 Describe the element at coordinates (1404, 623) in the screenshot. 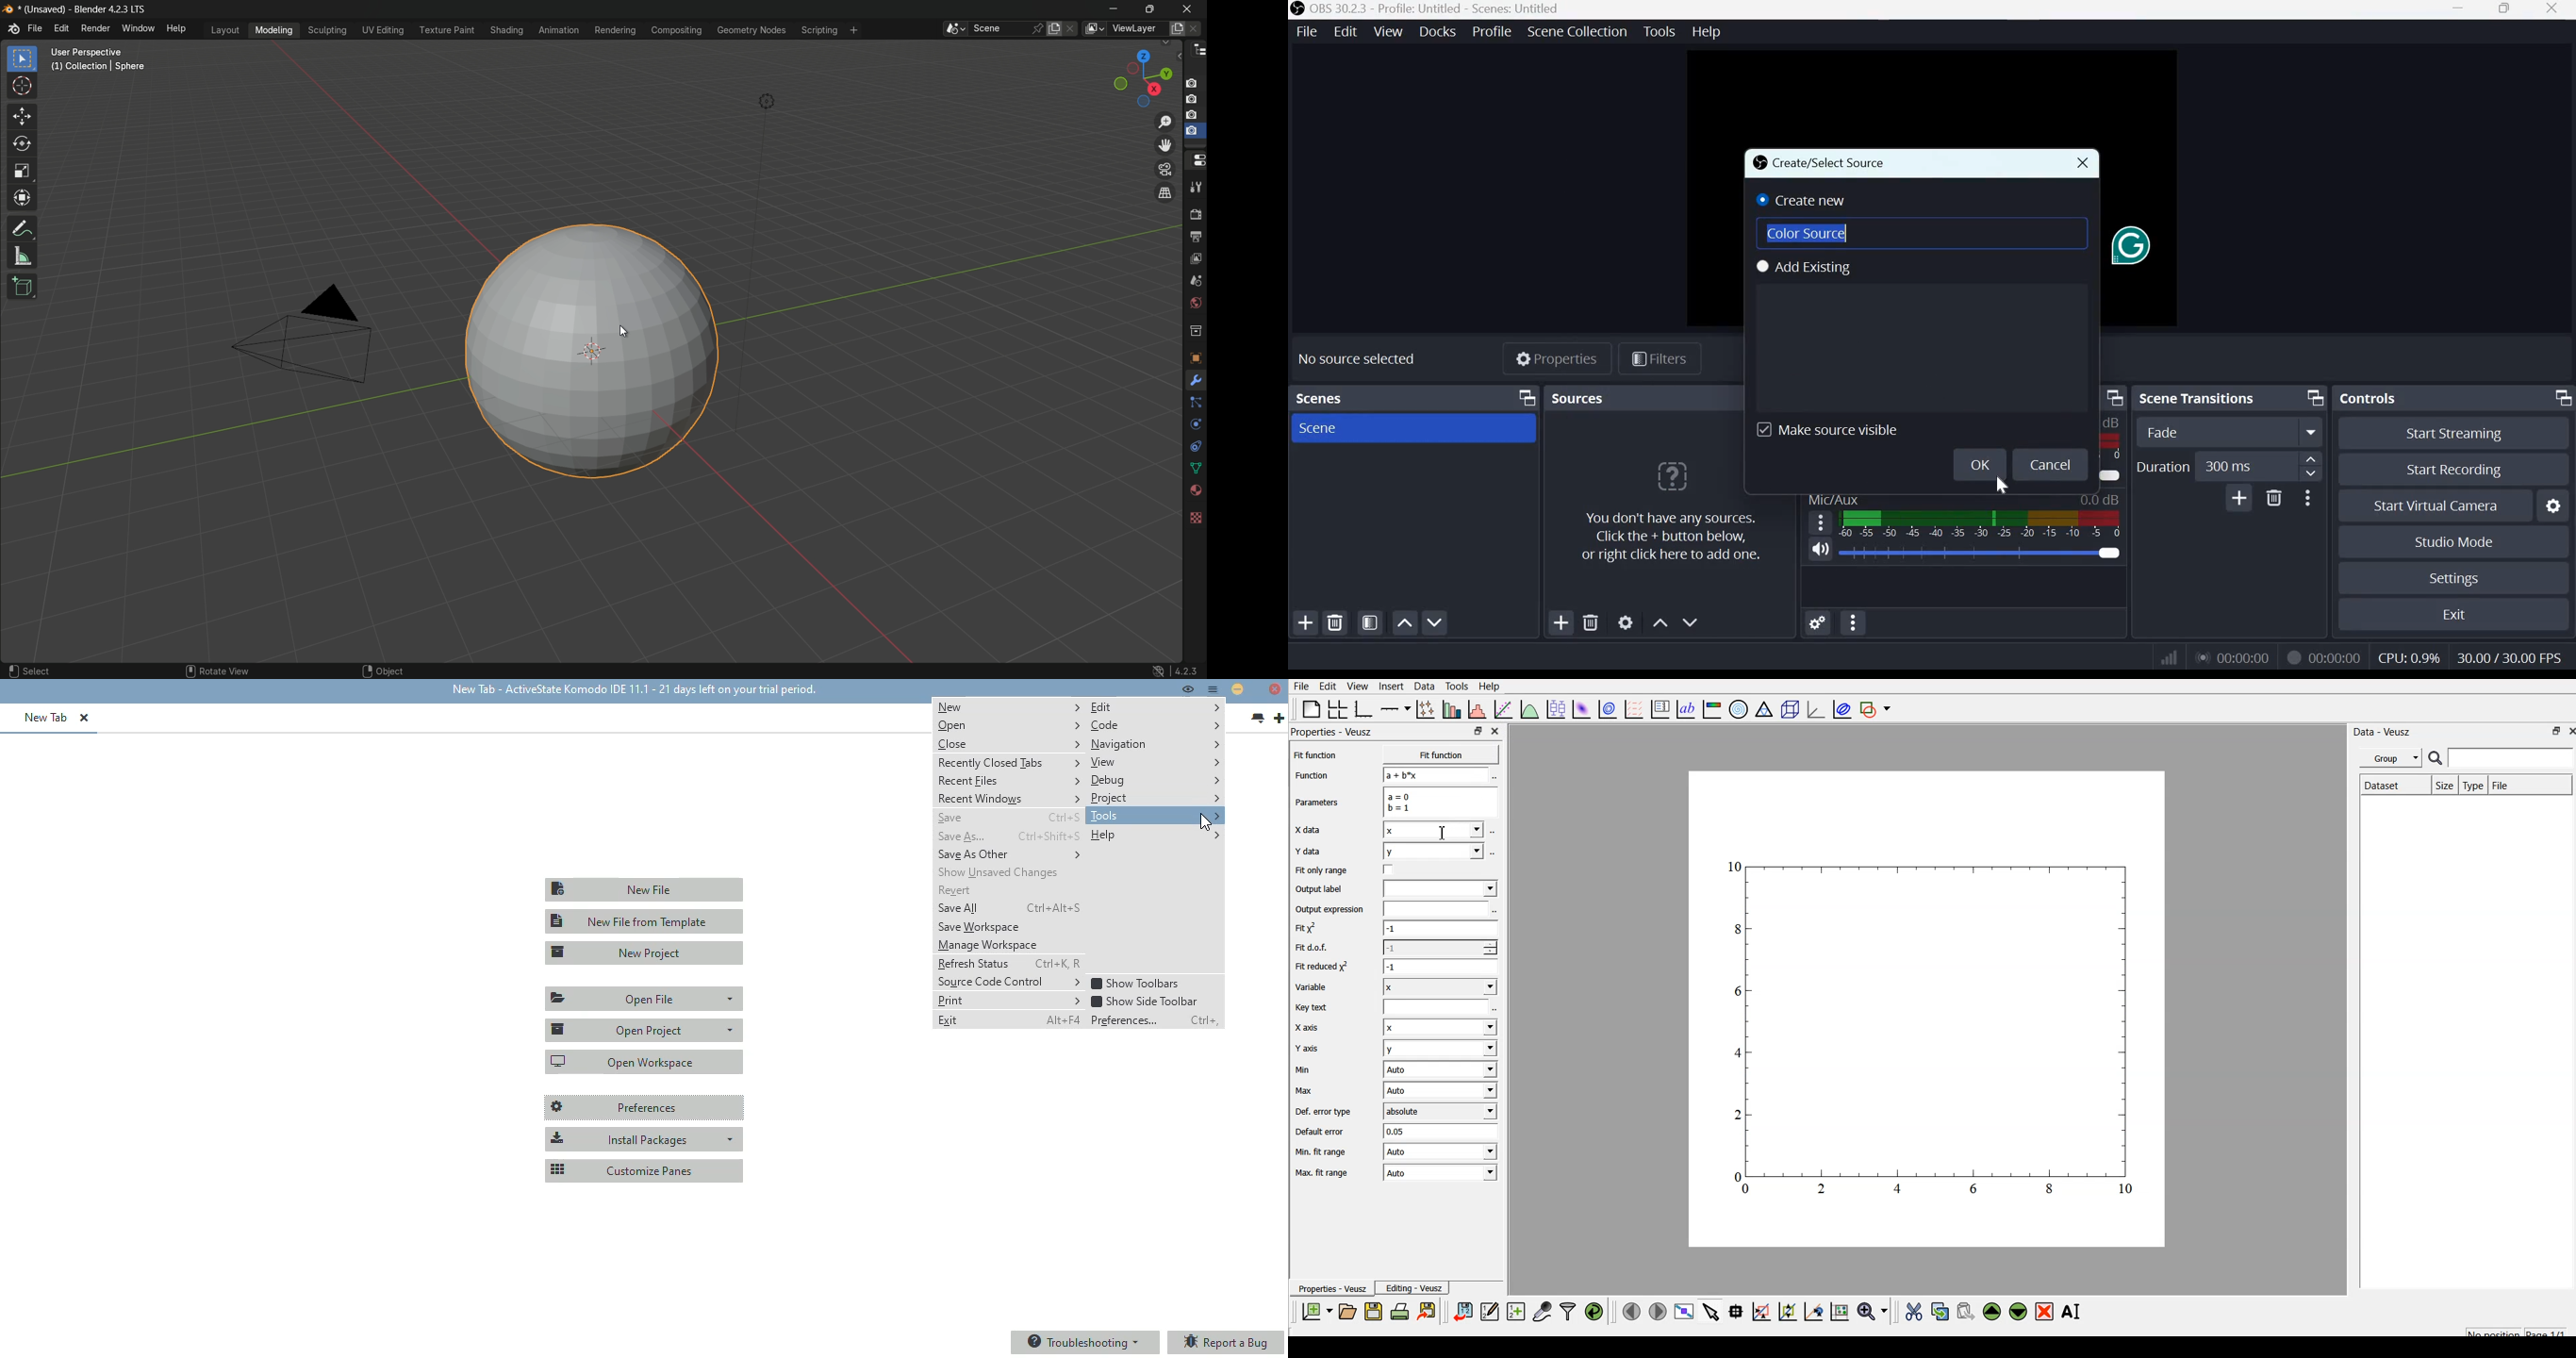

I see `Move scene up` at that location.